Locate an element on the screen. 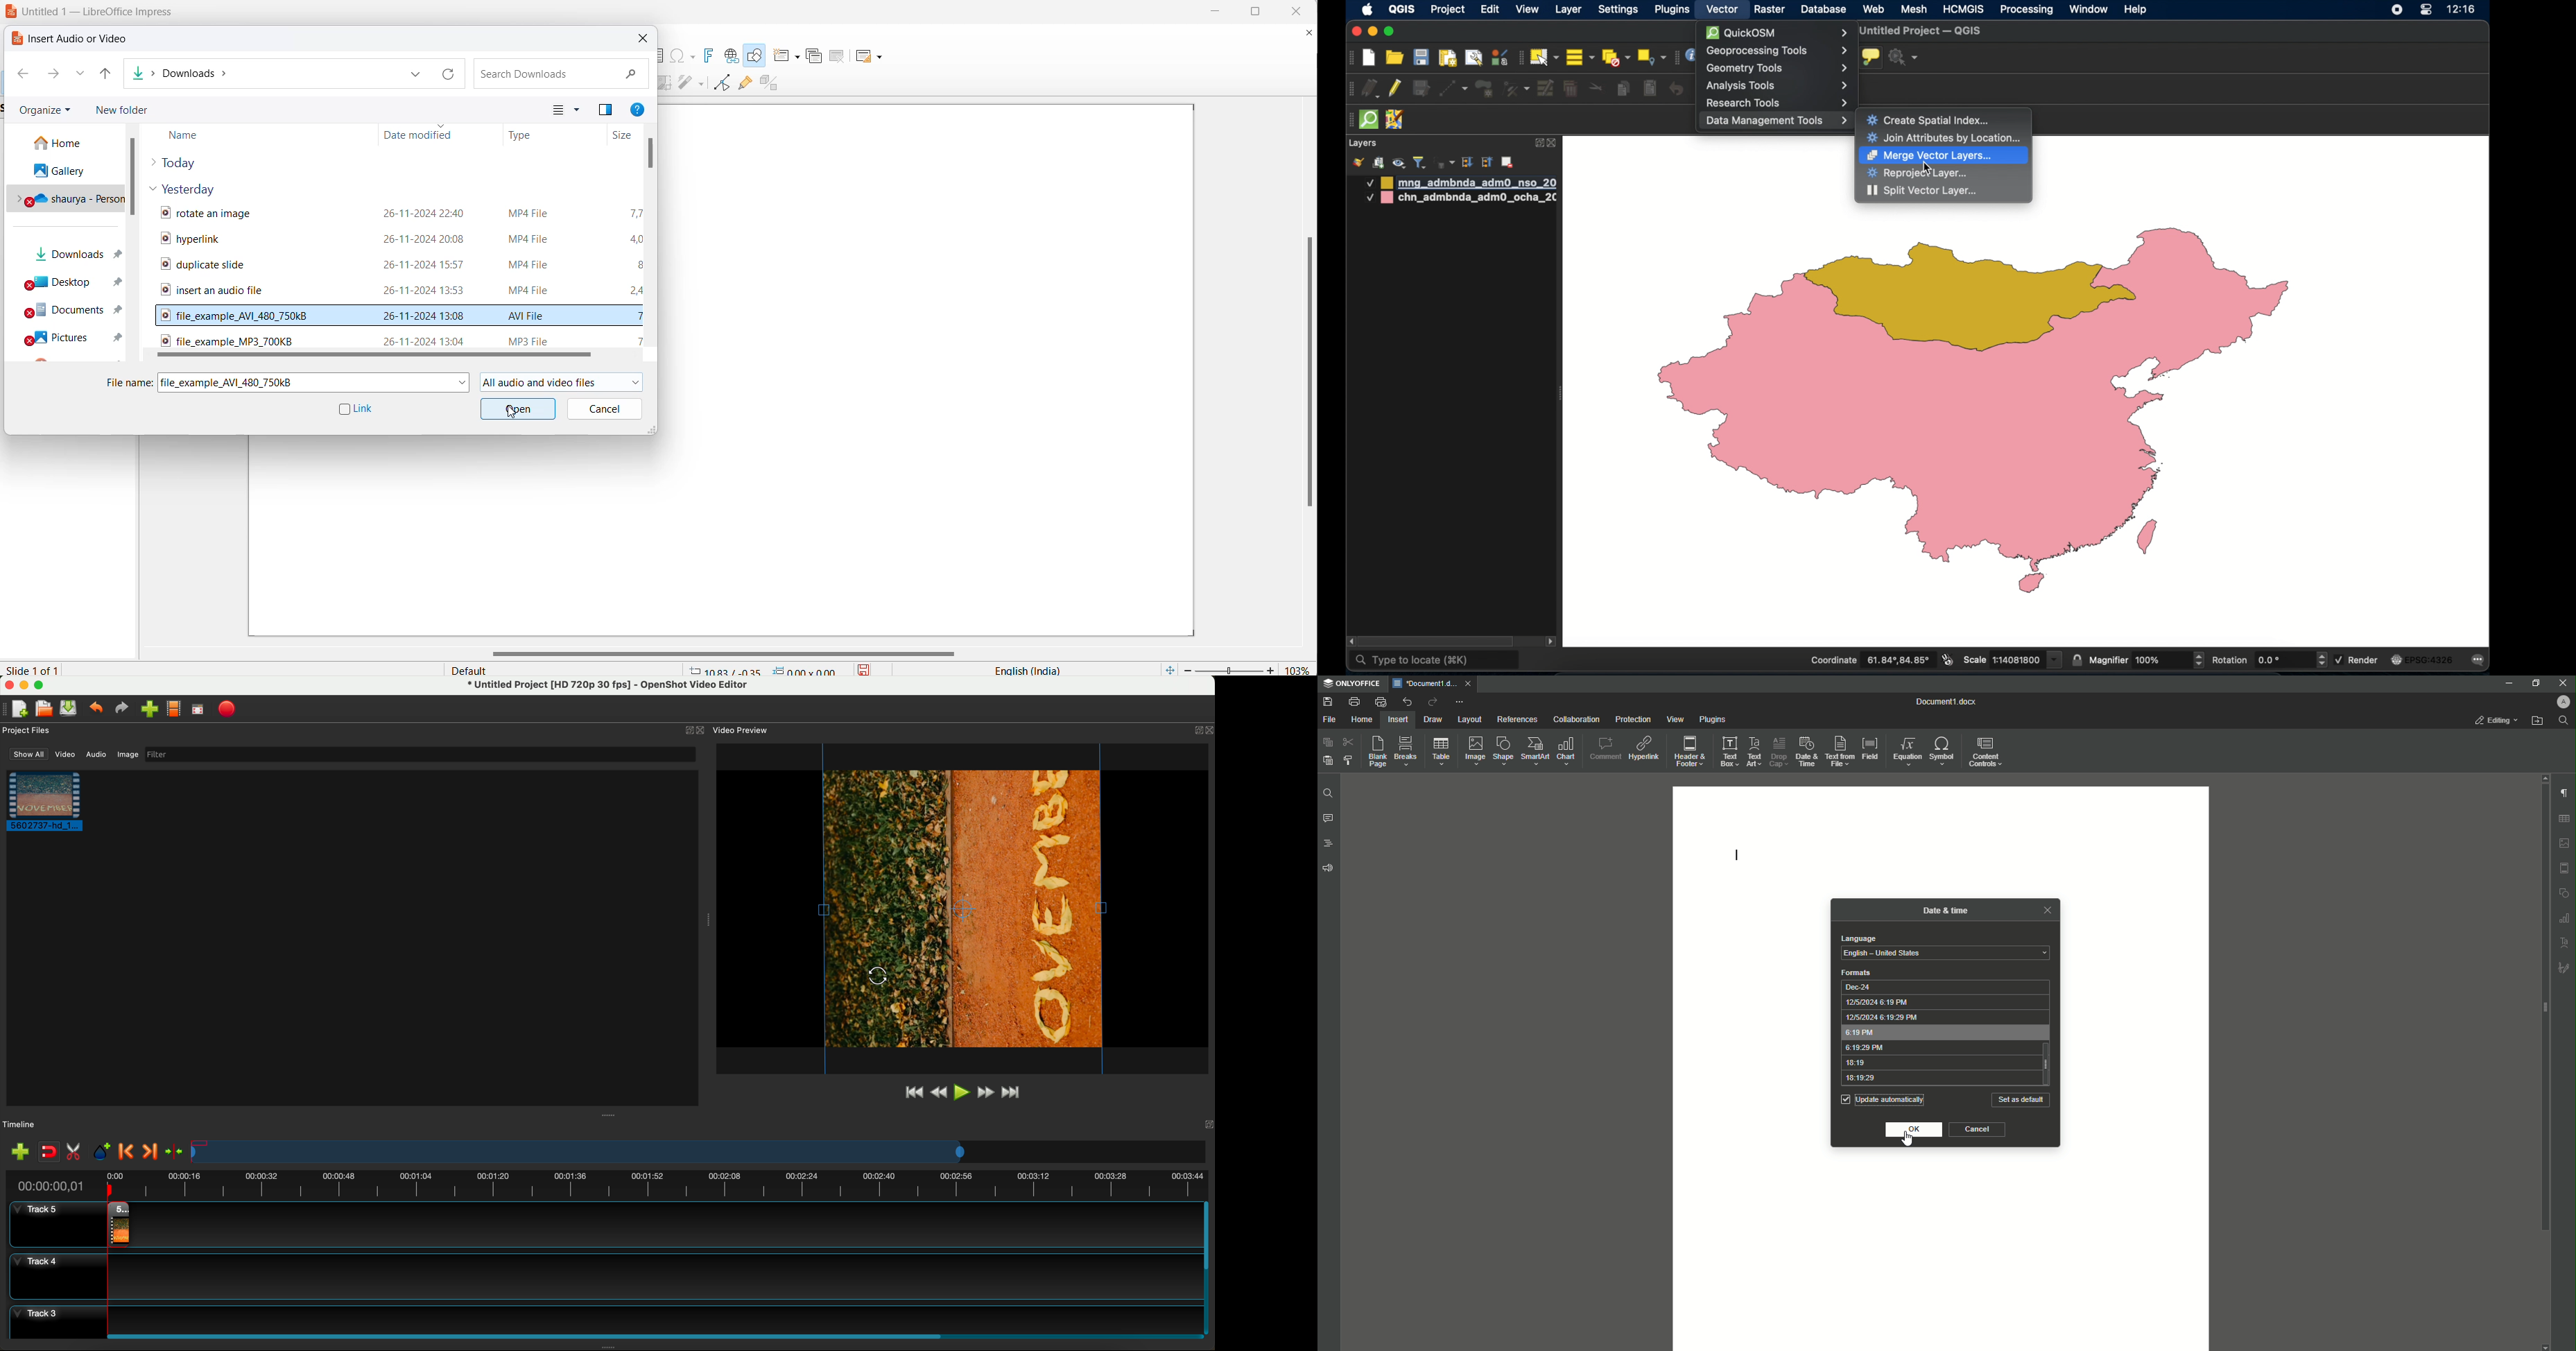 Image resolution: width=2576 pixels, height=1372 pixels. dialog box title is located at coordinates (75, 37).